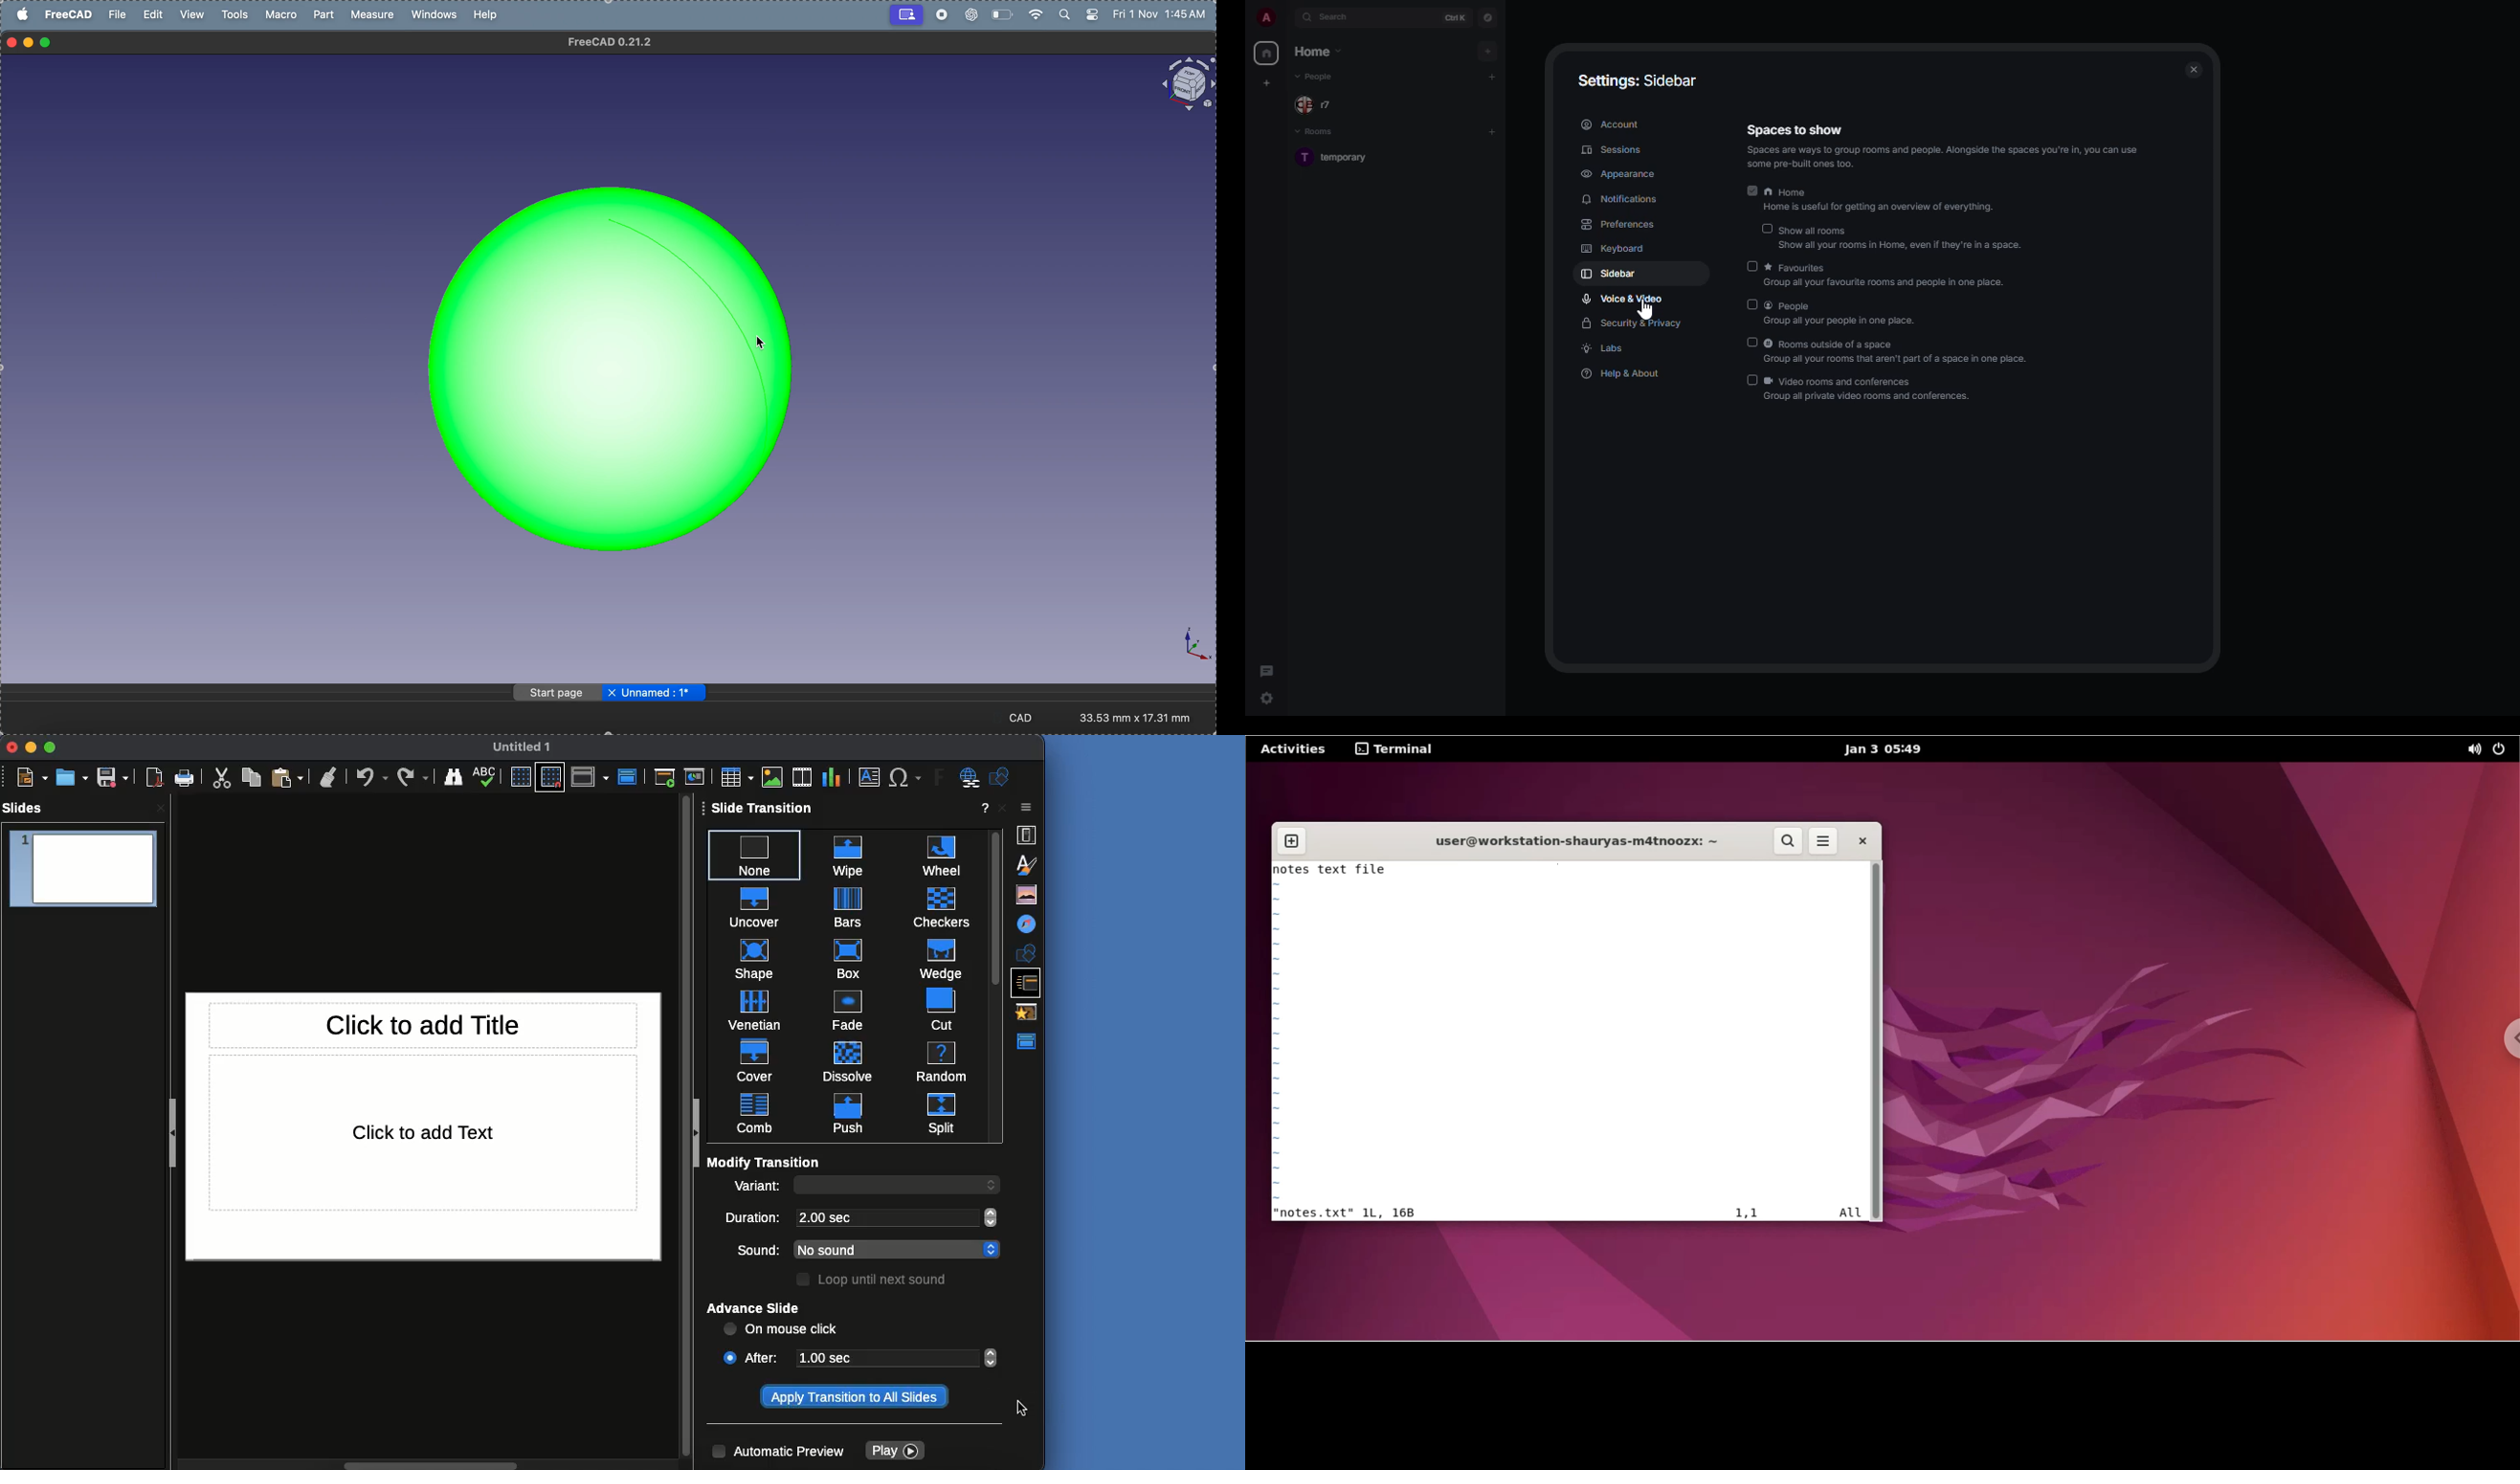  What do you see at coordinates (932, 1007) in the screenshot?
I see `cut` at bounding box center [932, 1007].